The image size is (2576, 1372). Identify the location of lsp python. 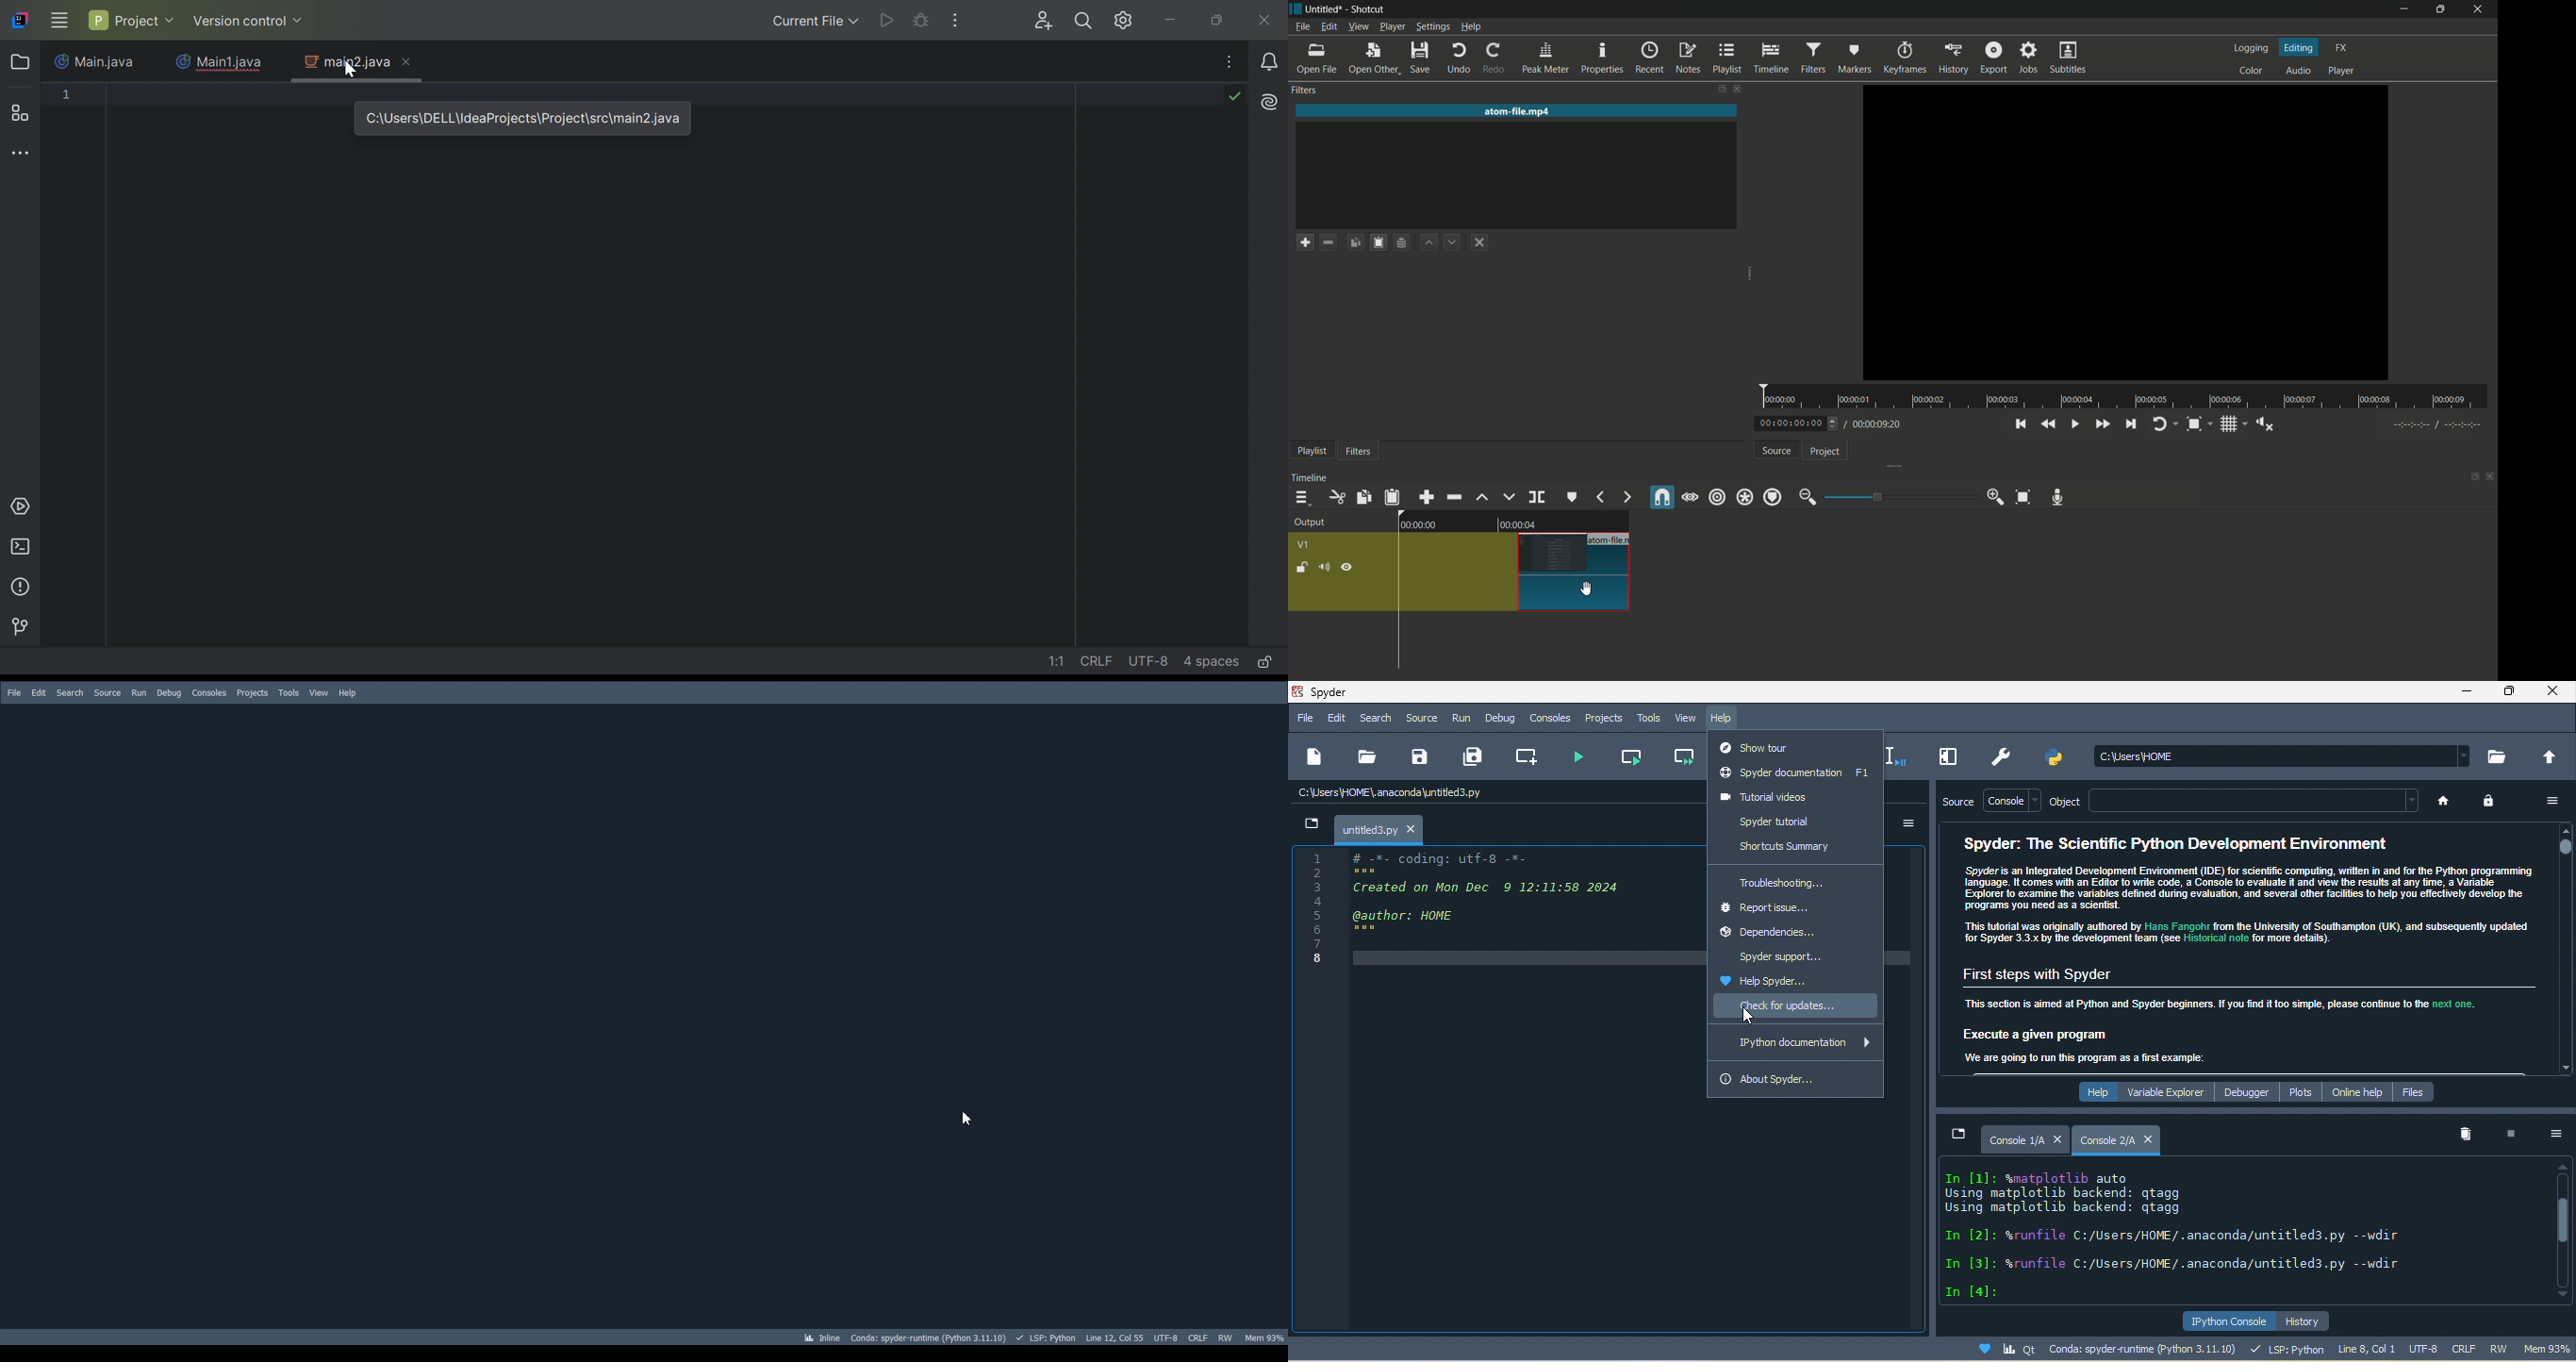
(2285, 1349).